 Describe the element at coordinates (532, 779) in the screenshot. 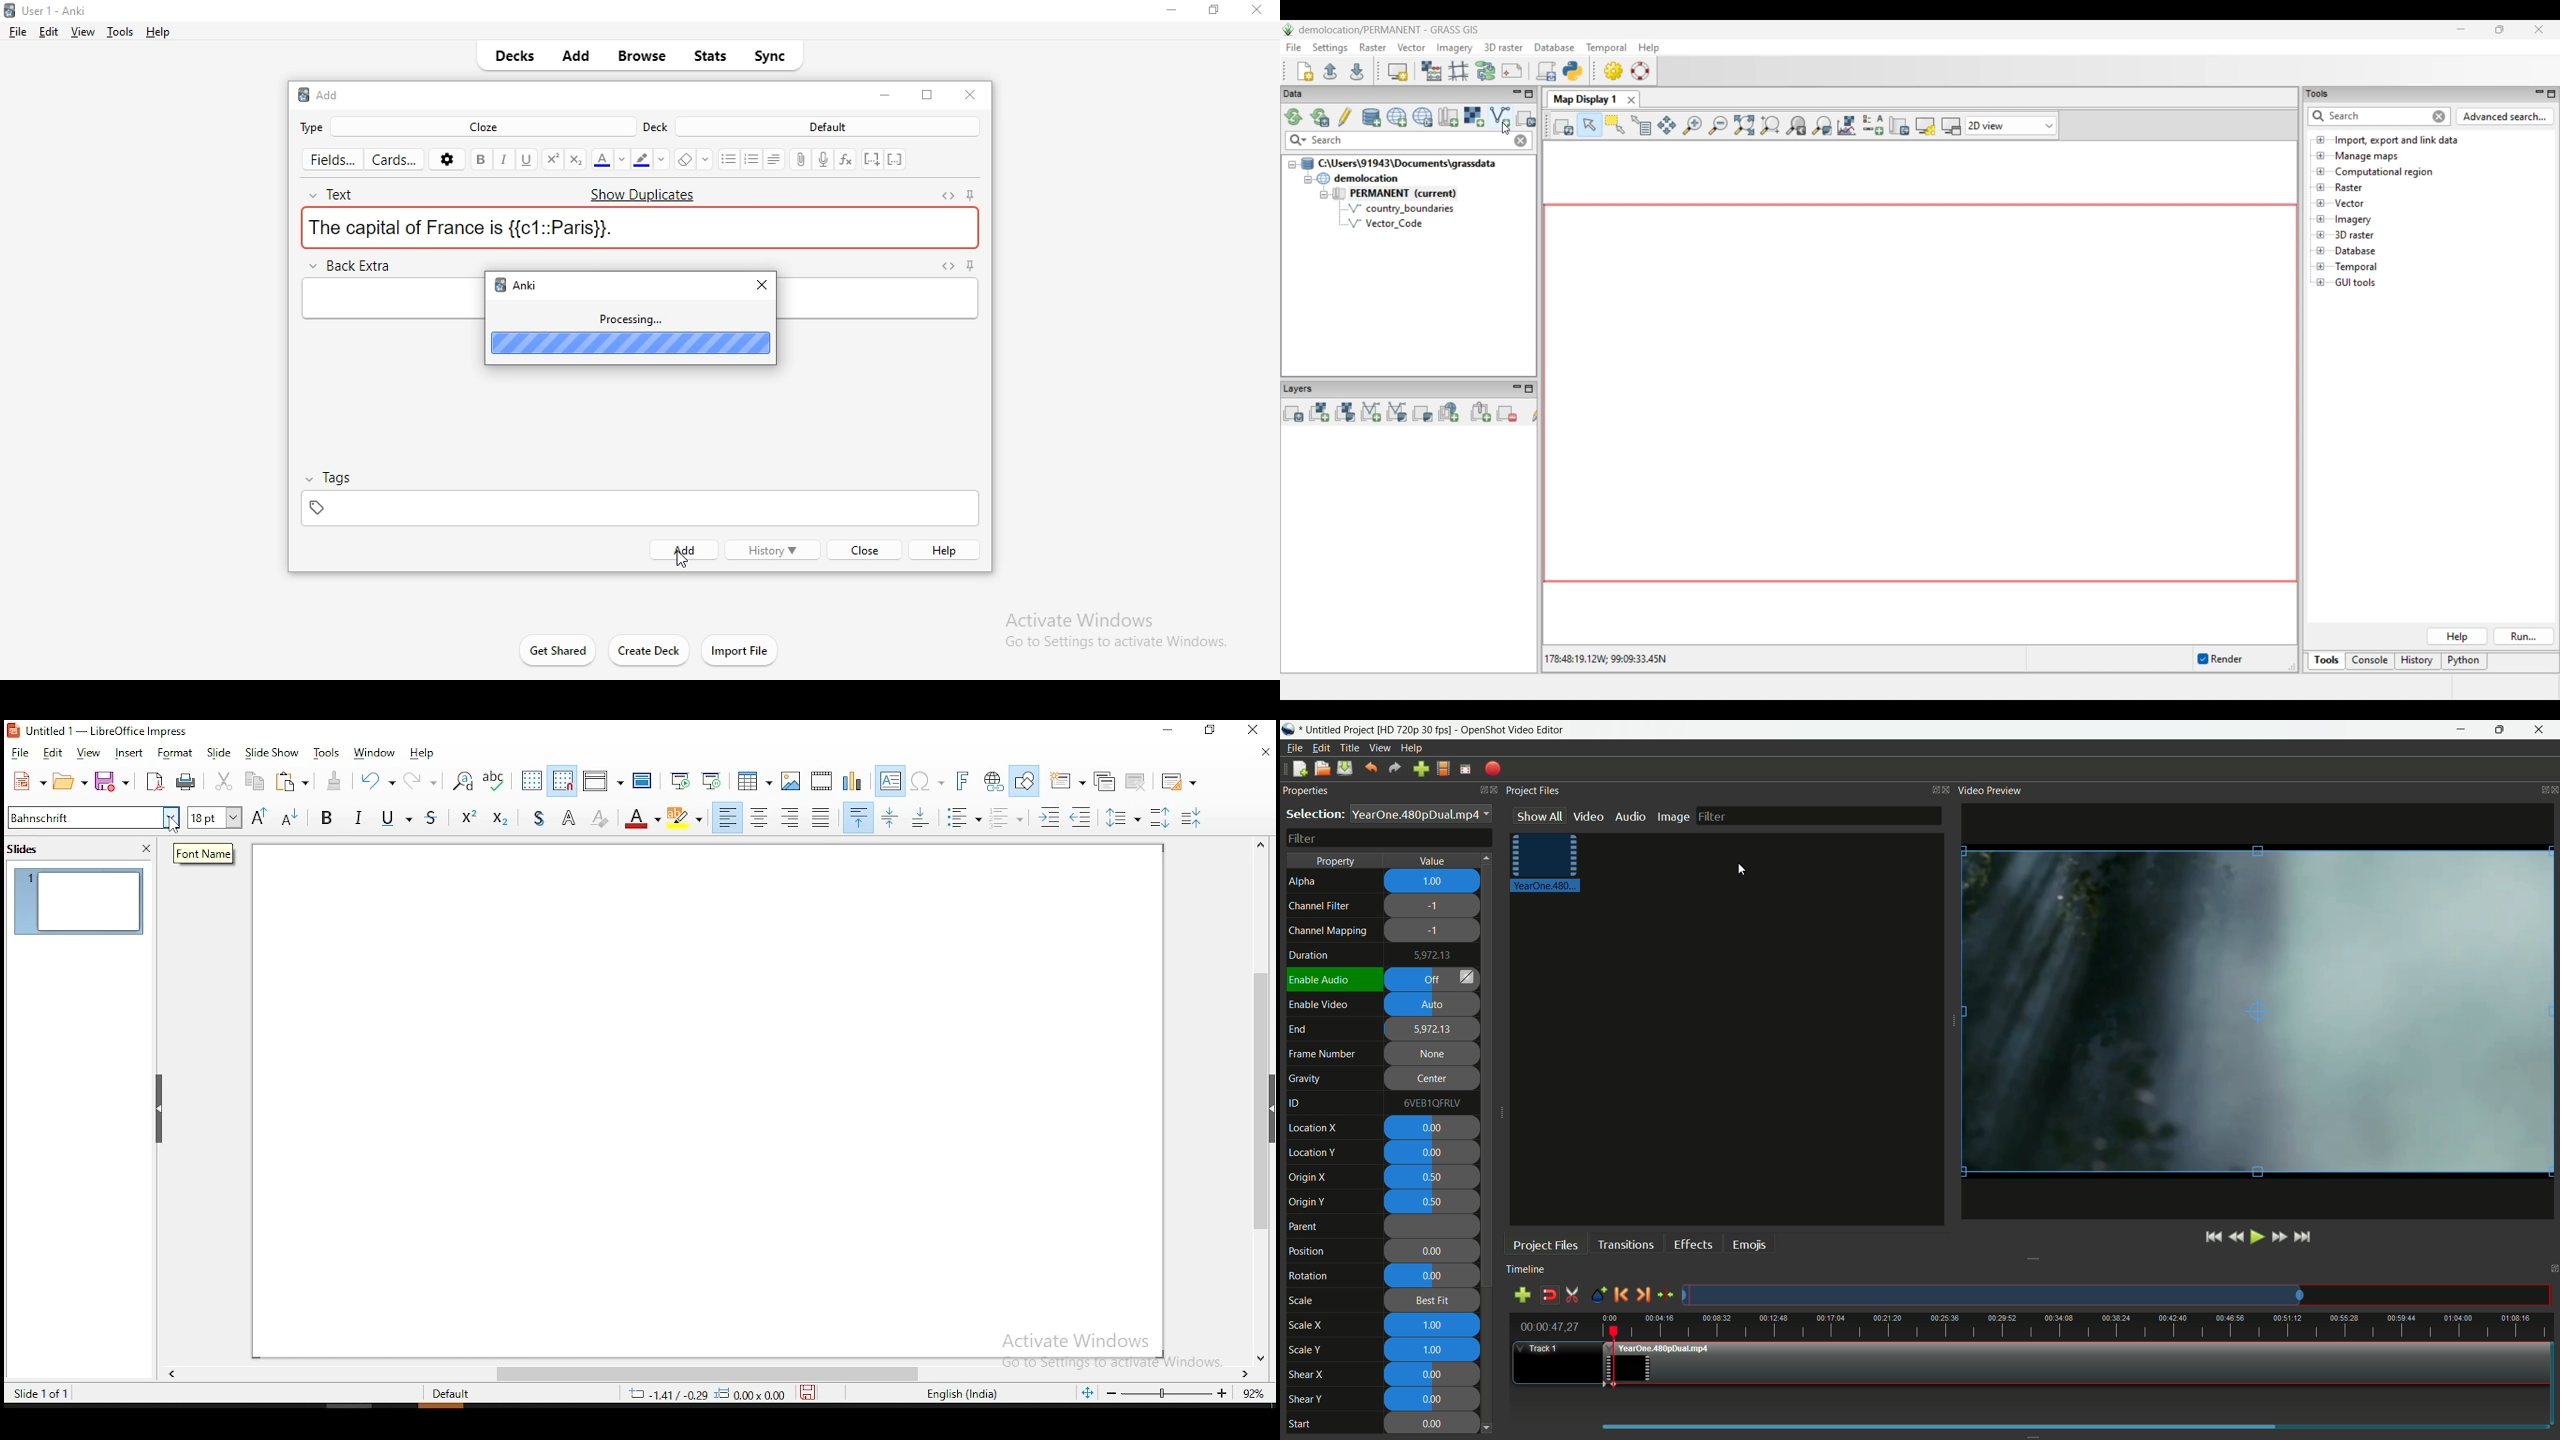

I see `display grid` at that location.